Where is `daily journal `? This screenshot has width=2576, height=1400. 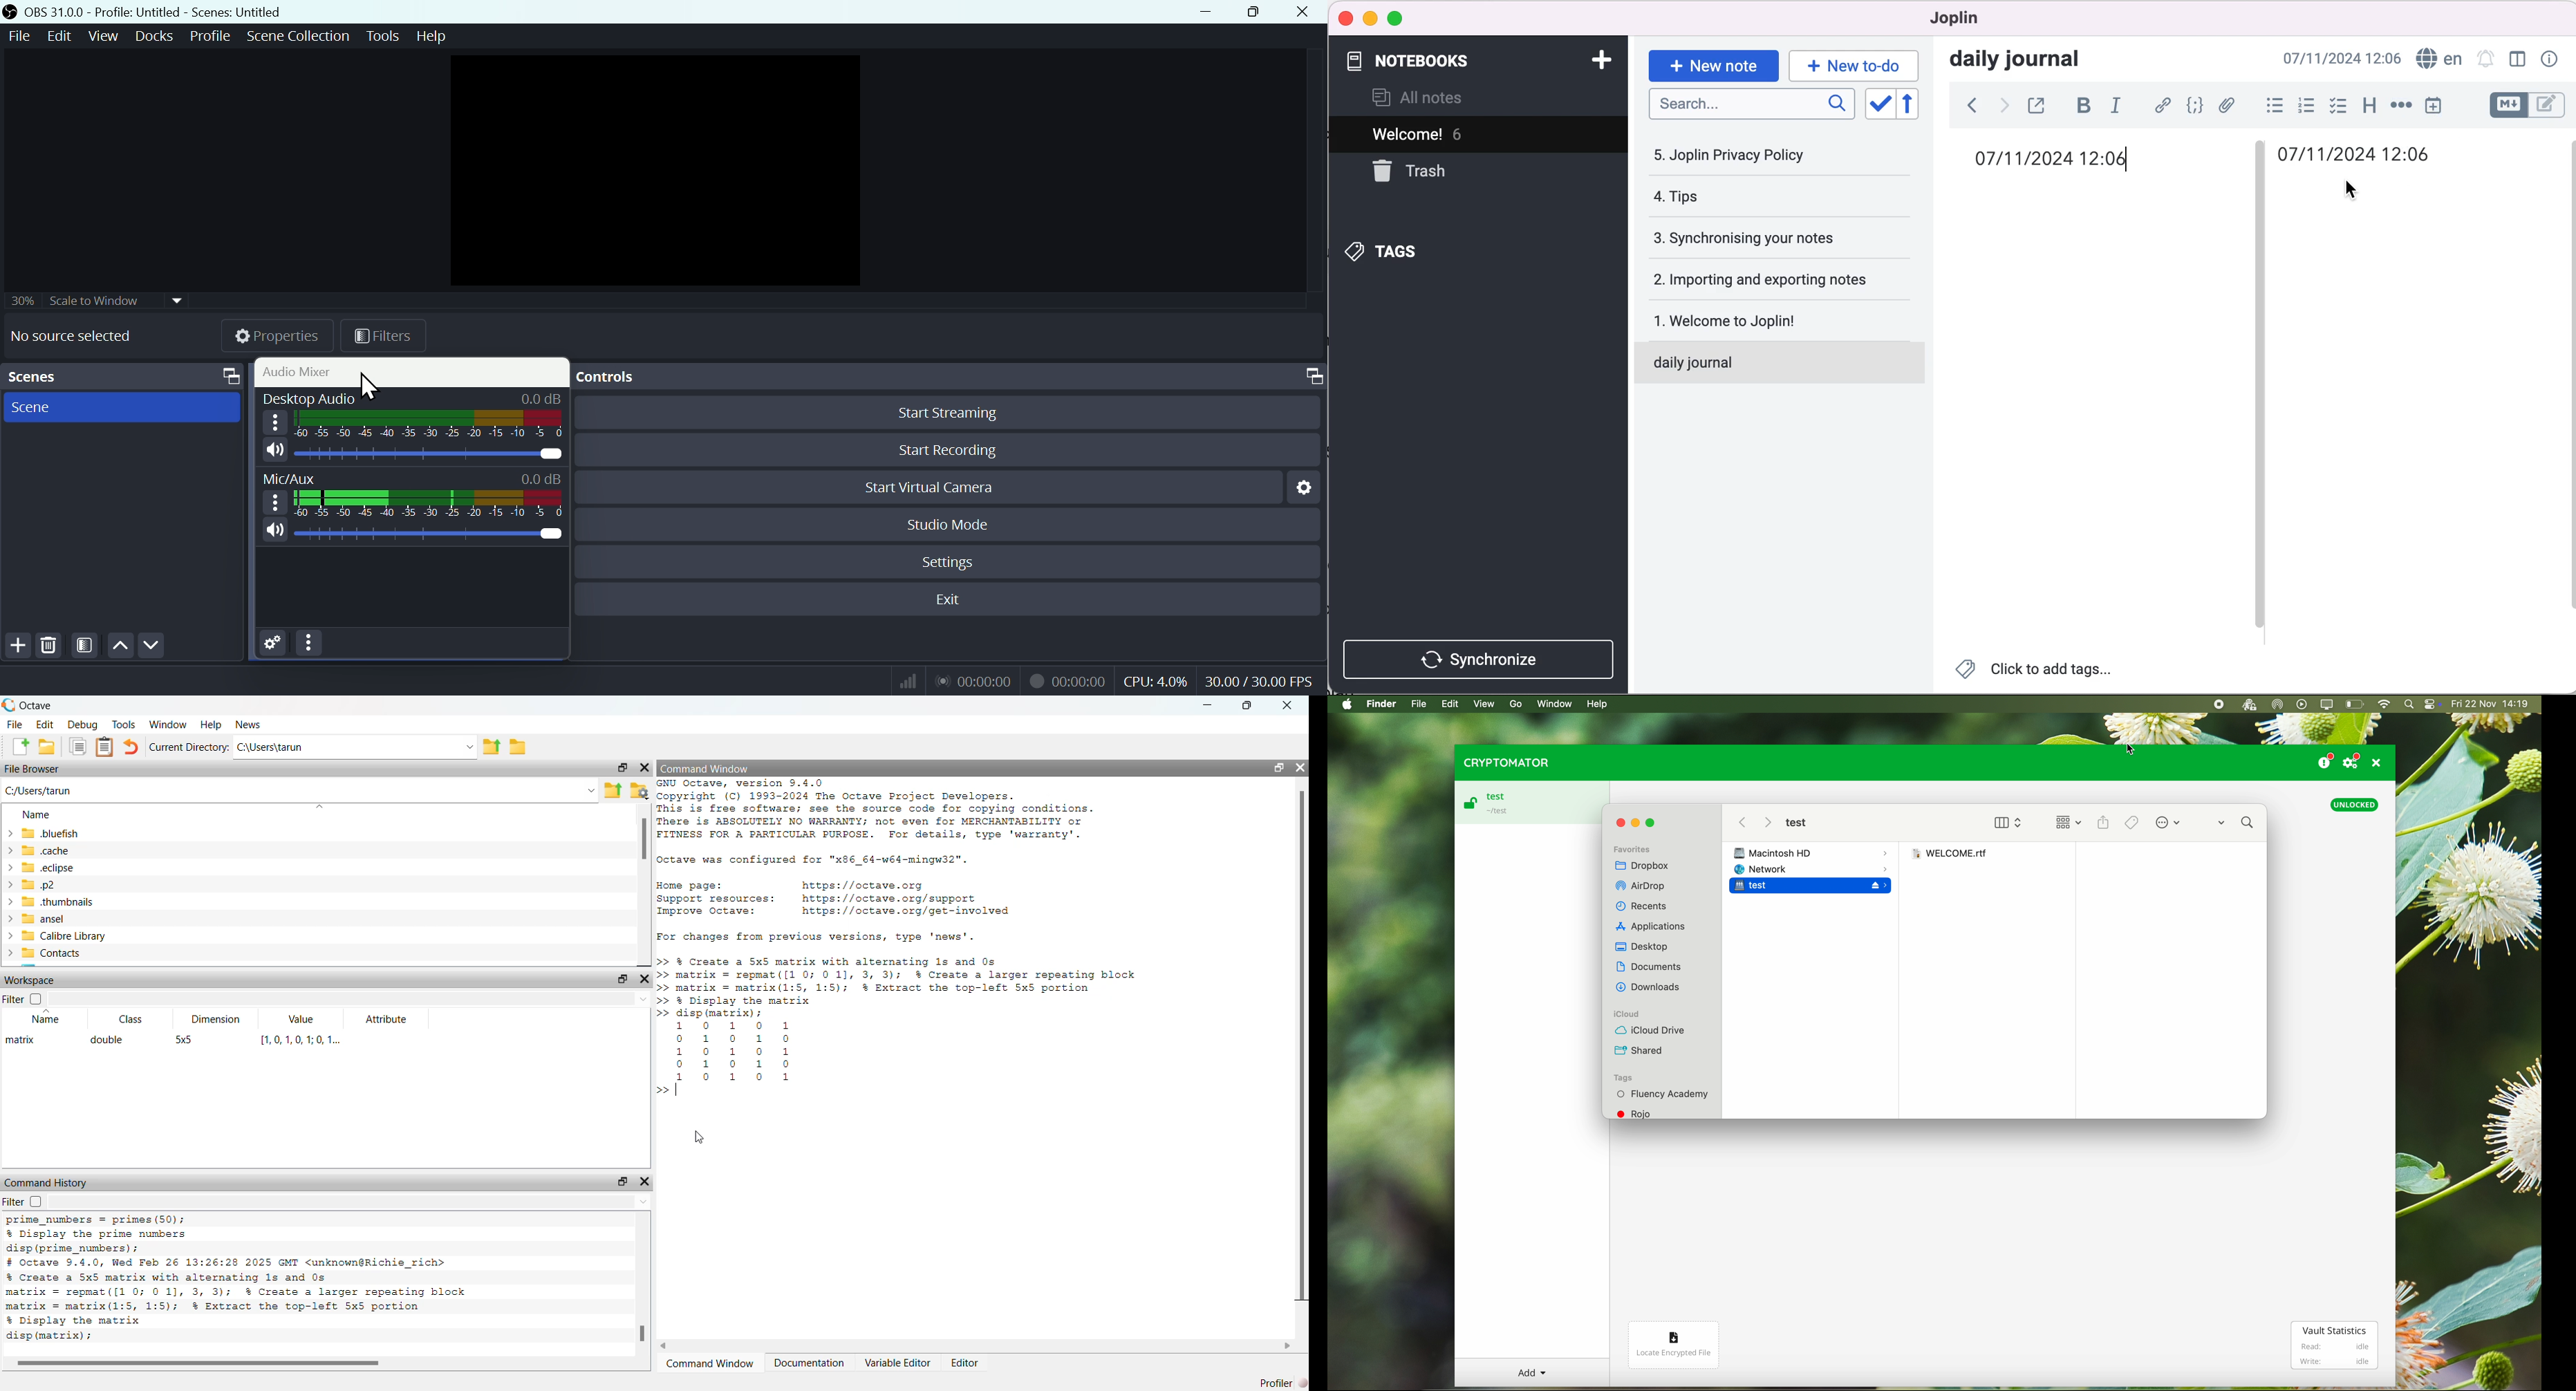
daily journal  is located at coordinates (1760, 361).